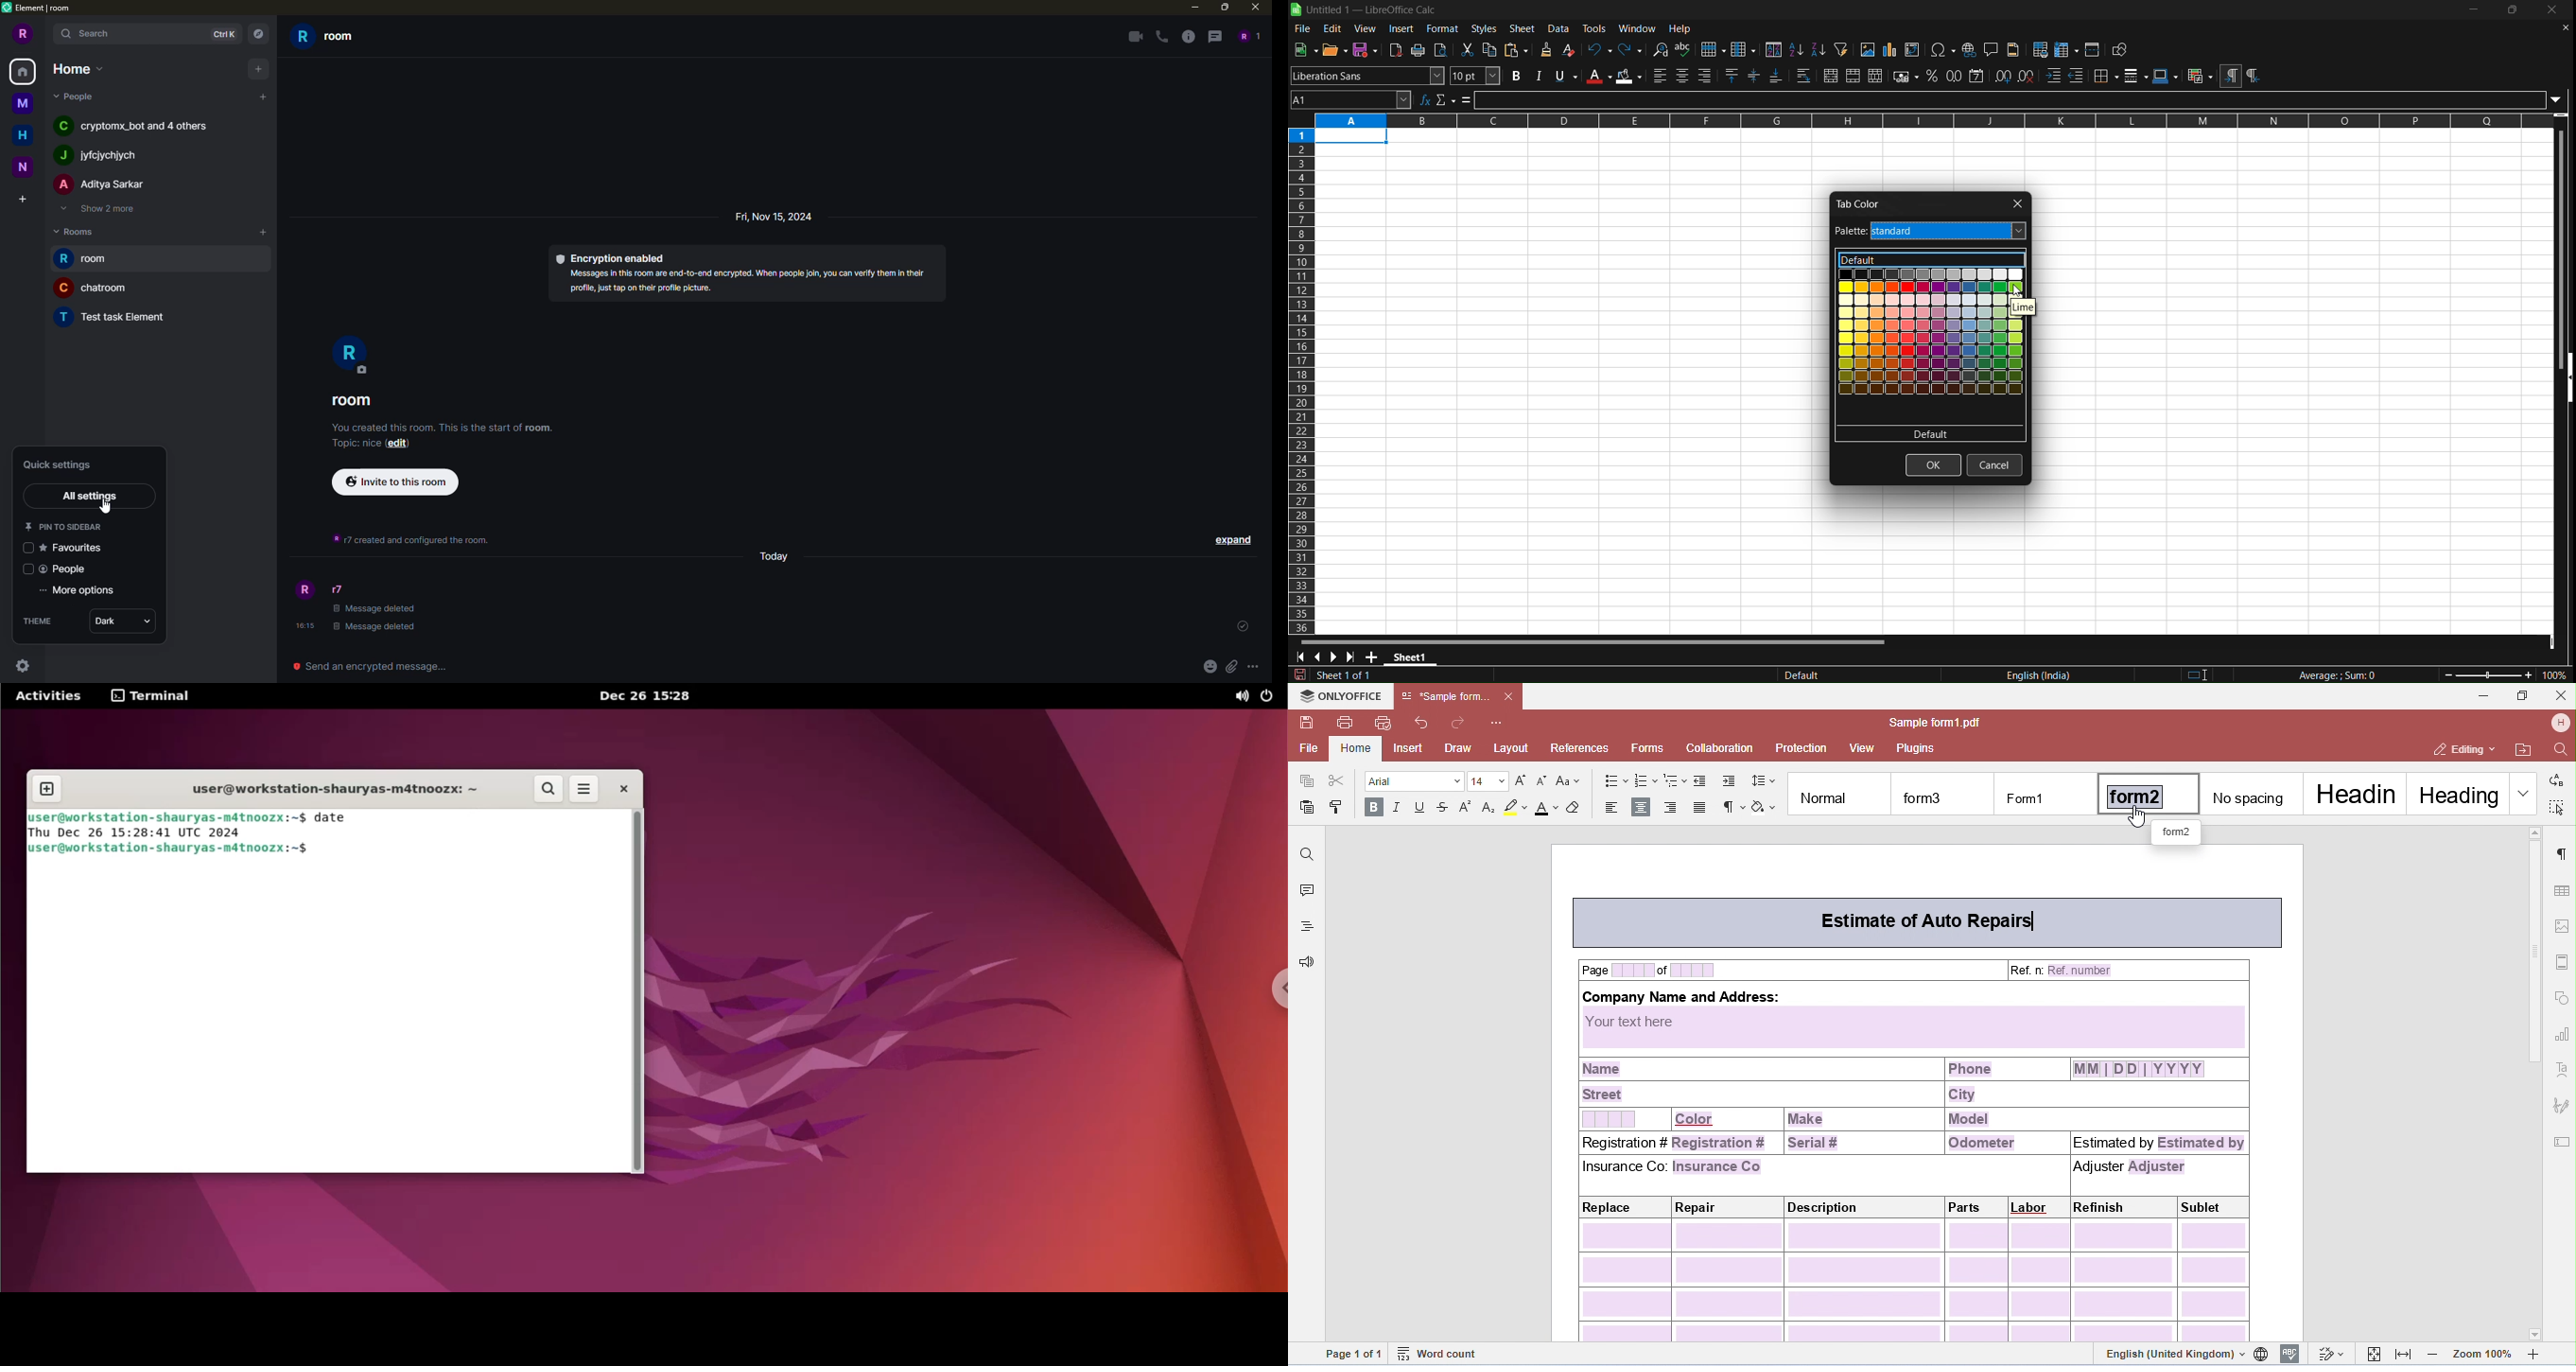 This screenshot has width=2576, height=1372. I want to click on formula, so click(2325, 675).